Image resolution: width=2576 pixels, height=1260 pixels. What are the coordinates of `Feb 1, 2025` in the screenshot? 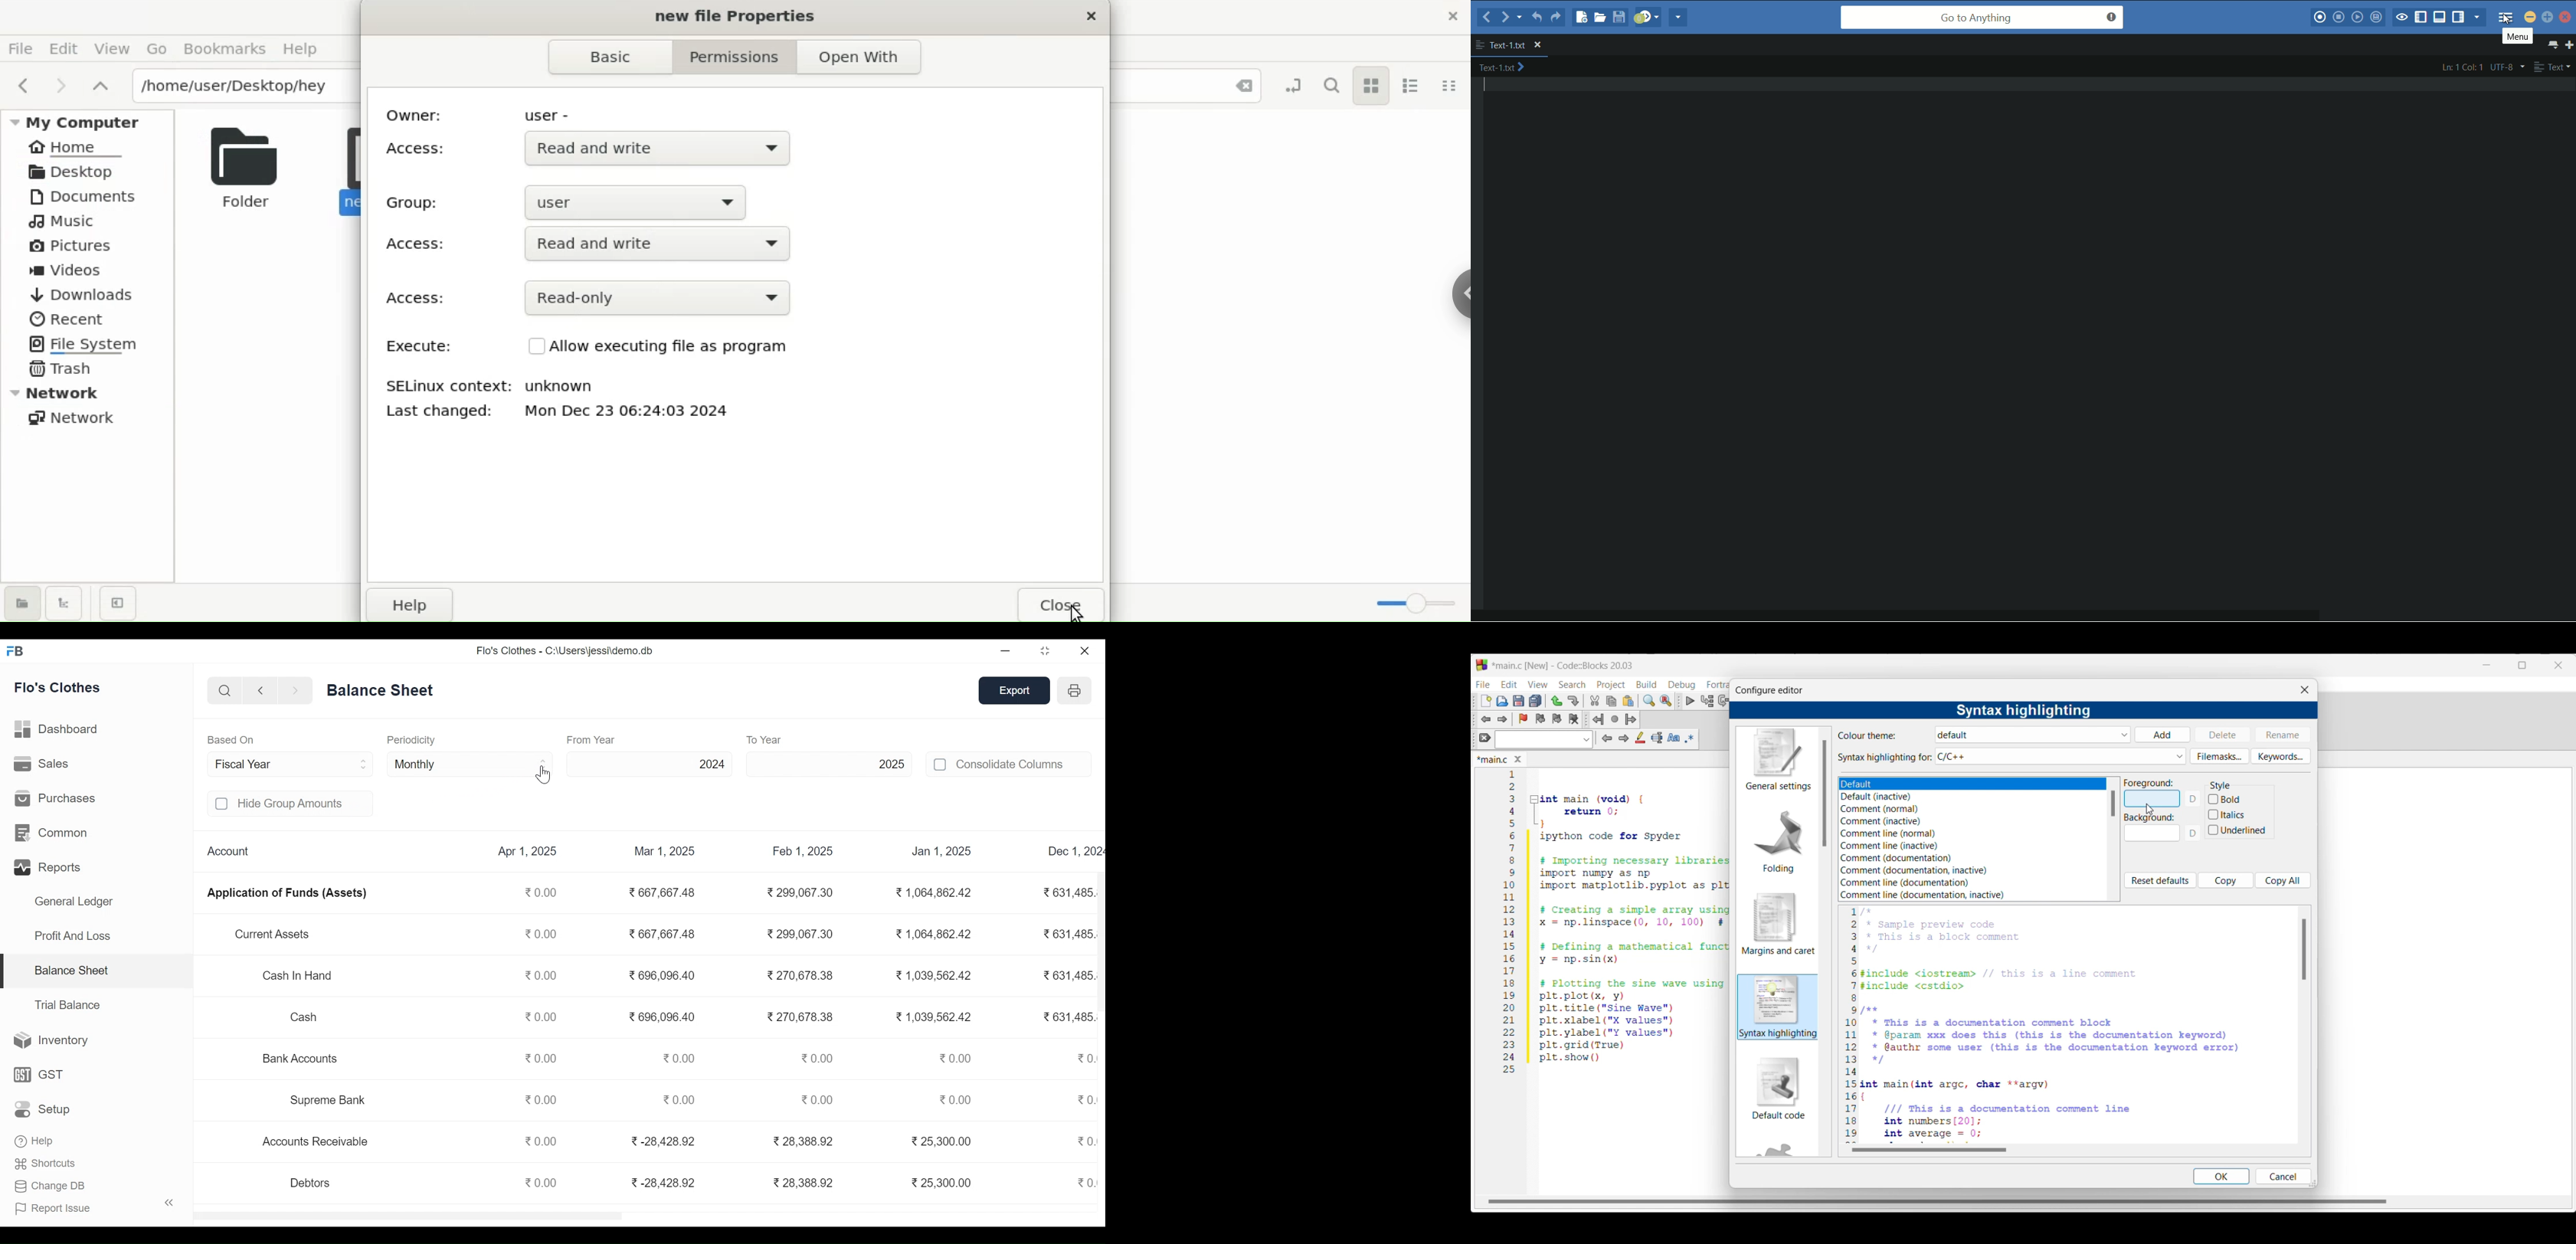 It's located at (803, 852).